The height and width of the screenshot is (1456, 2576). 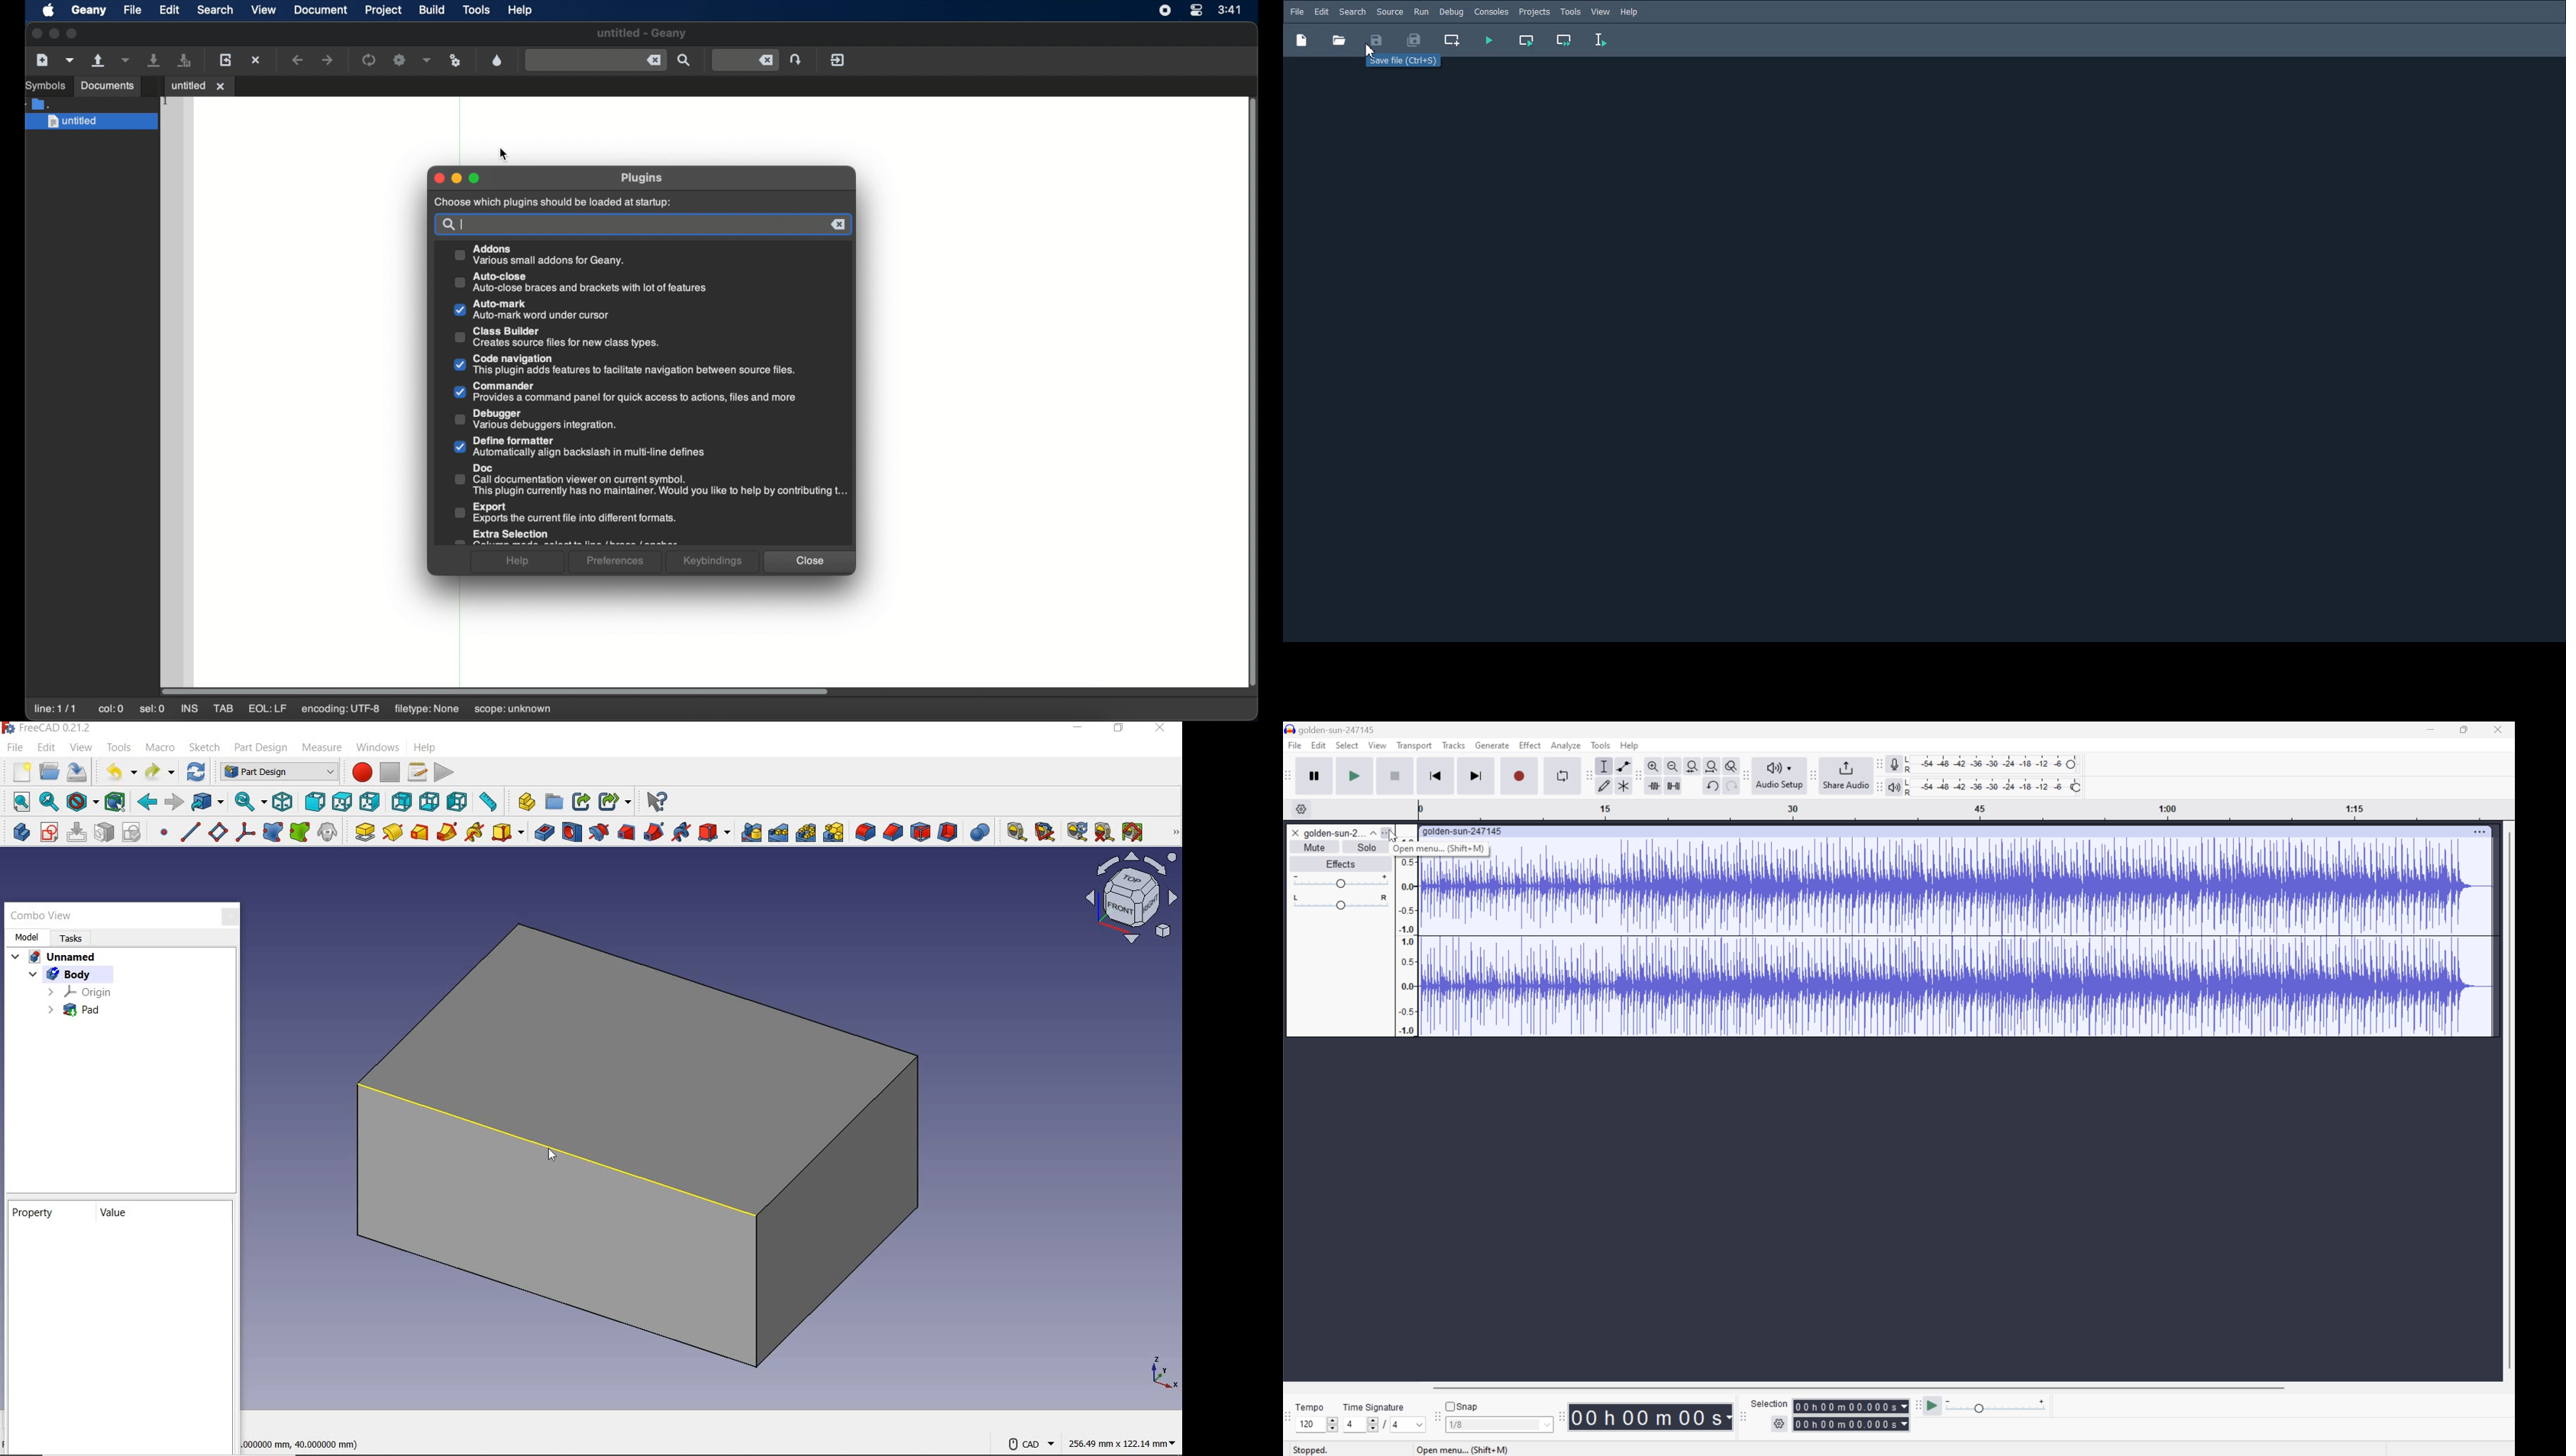 I want to click on top, so click(x=343, y=800).